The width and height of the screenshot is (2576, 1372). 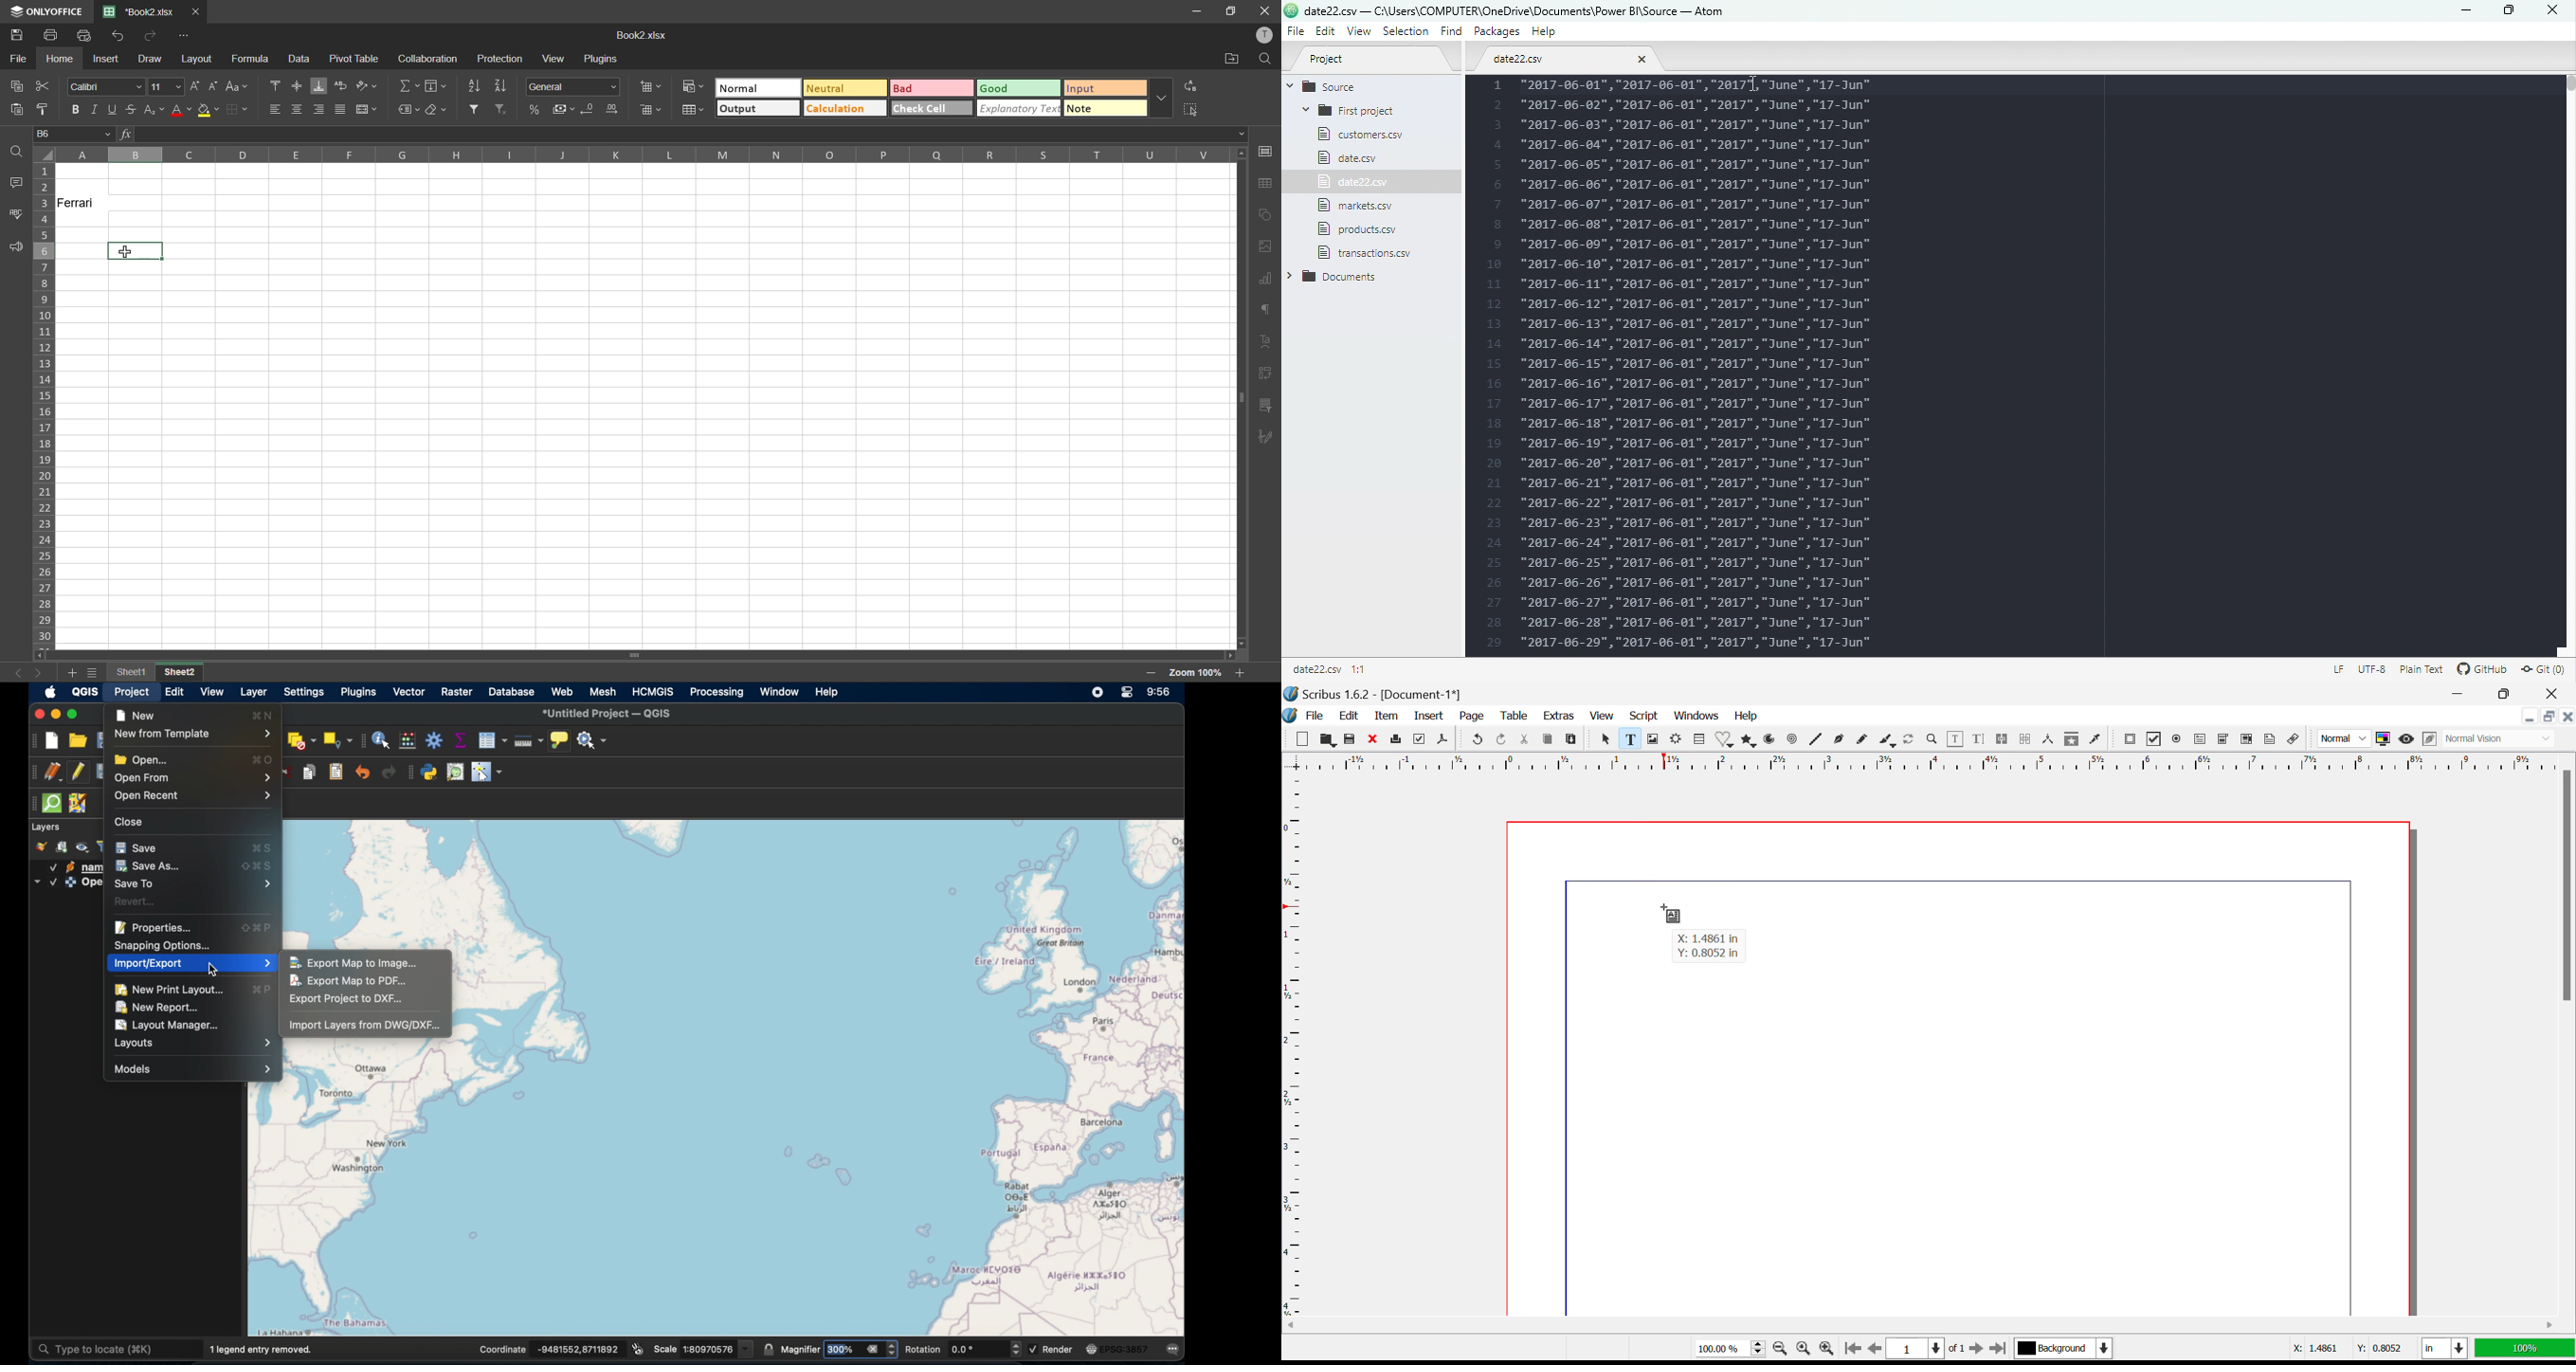 I want to click on View, so click(x=1602, y=717).